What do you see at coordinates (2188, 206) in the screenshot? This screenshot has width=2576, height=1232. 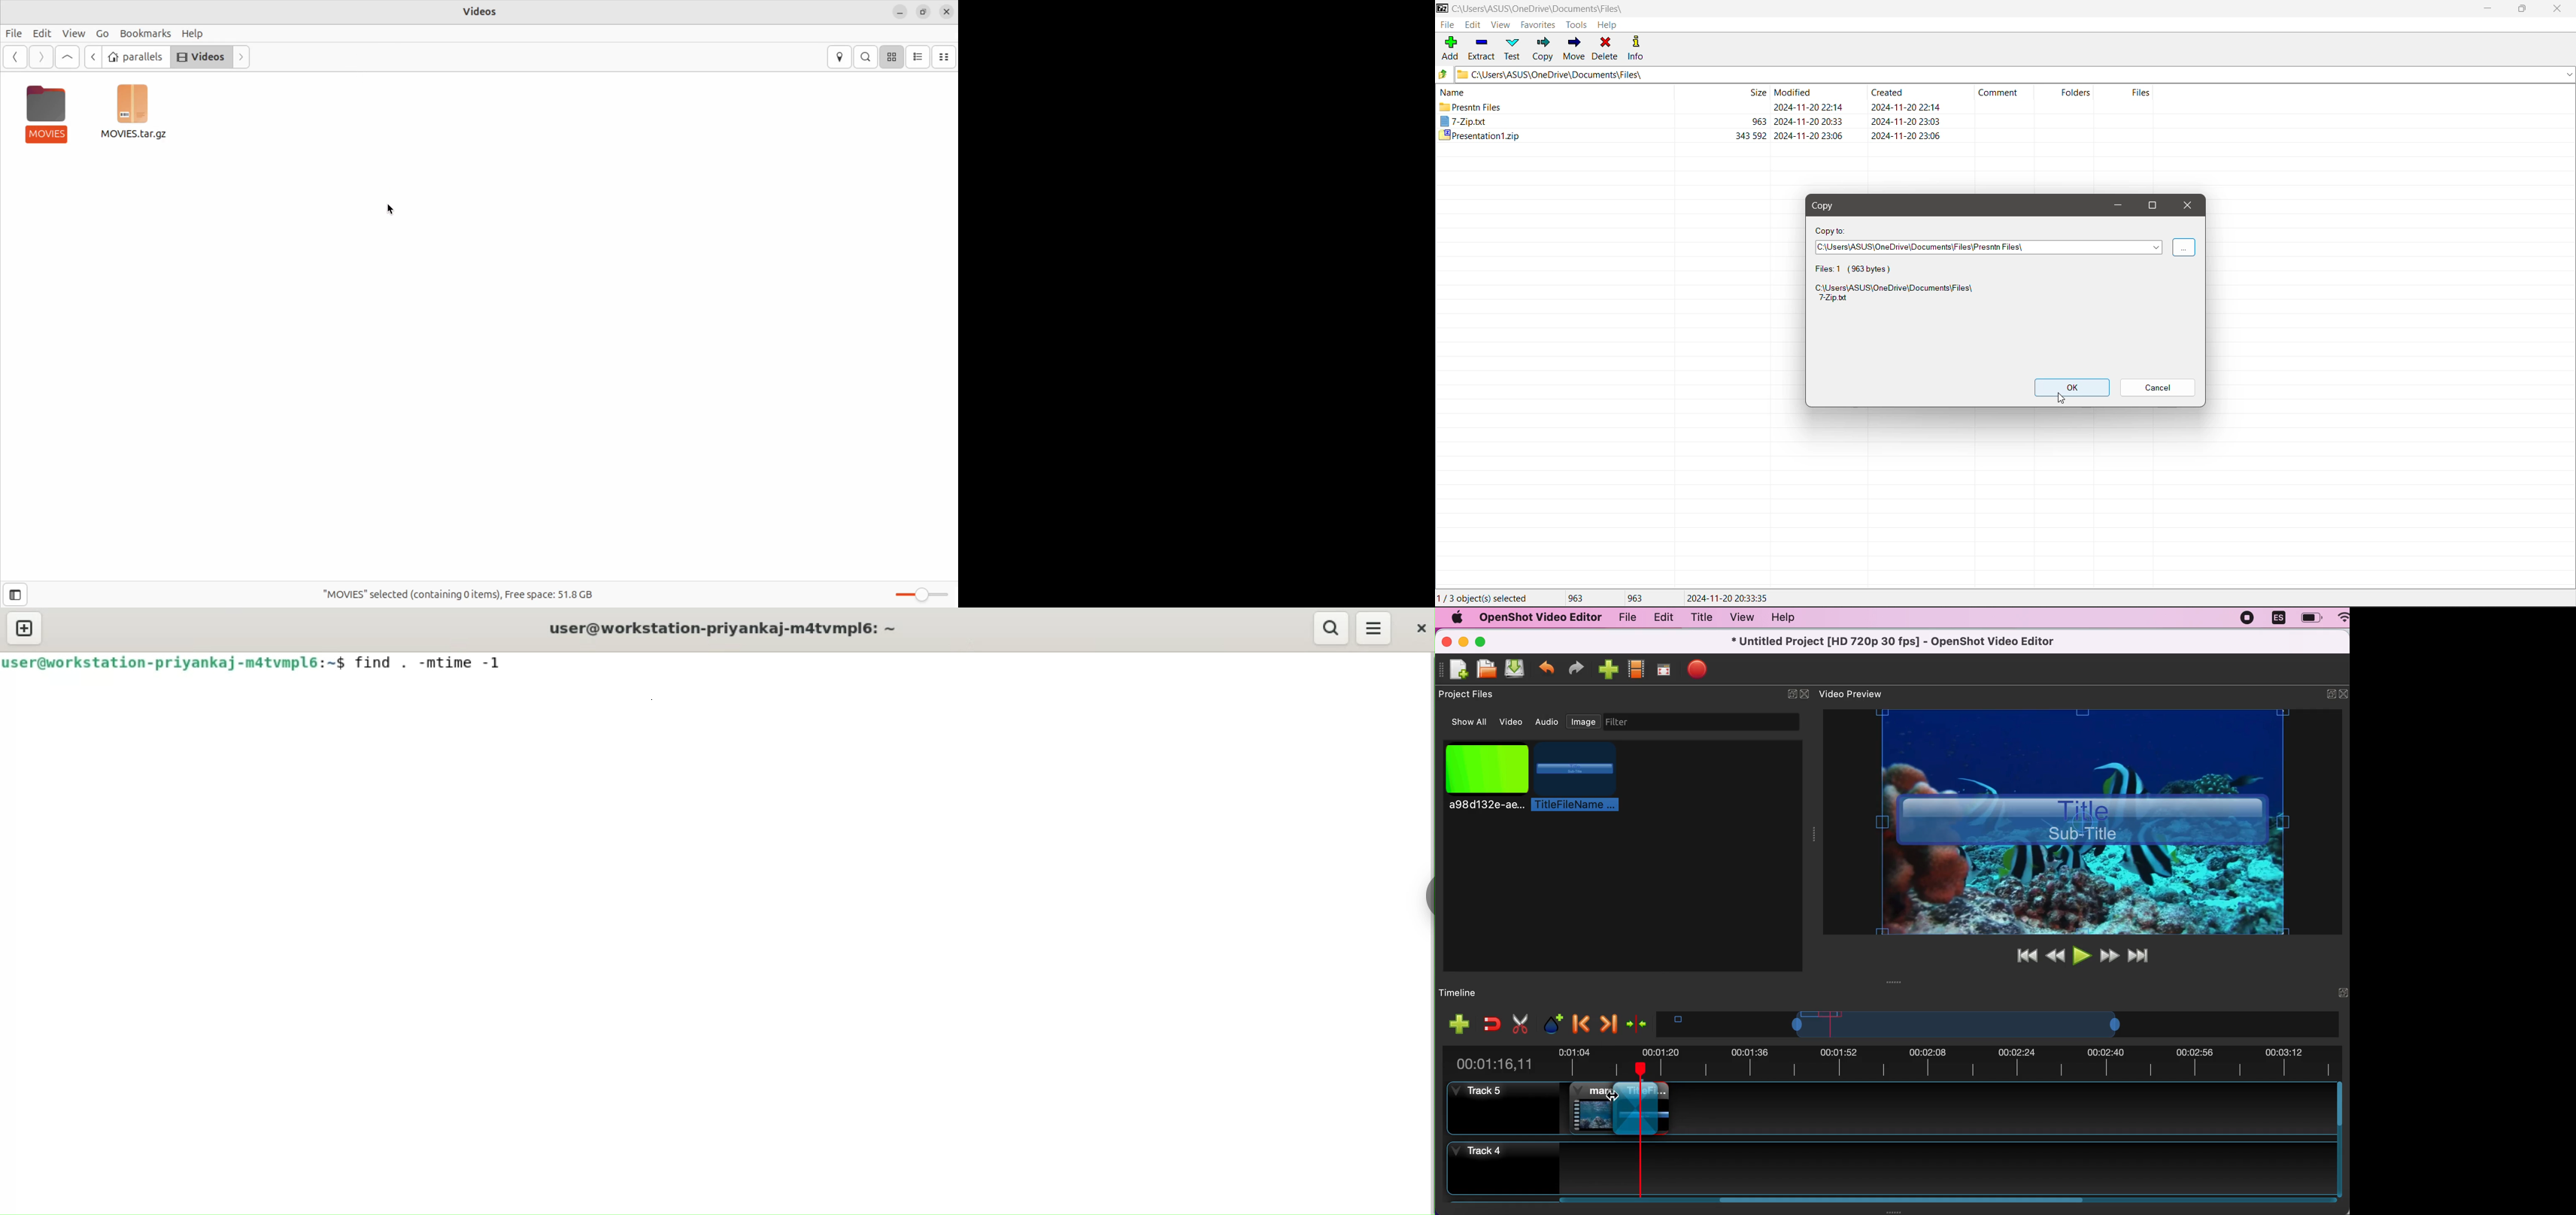 I see `Close` at bounding box center [2188, 206].